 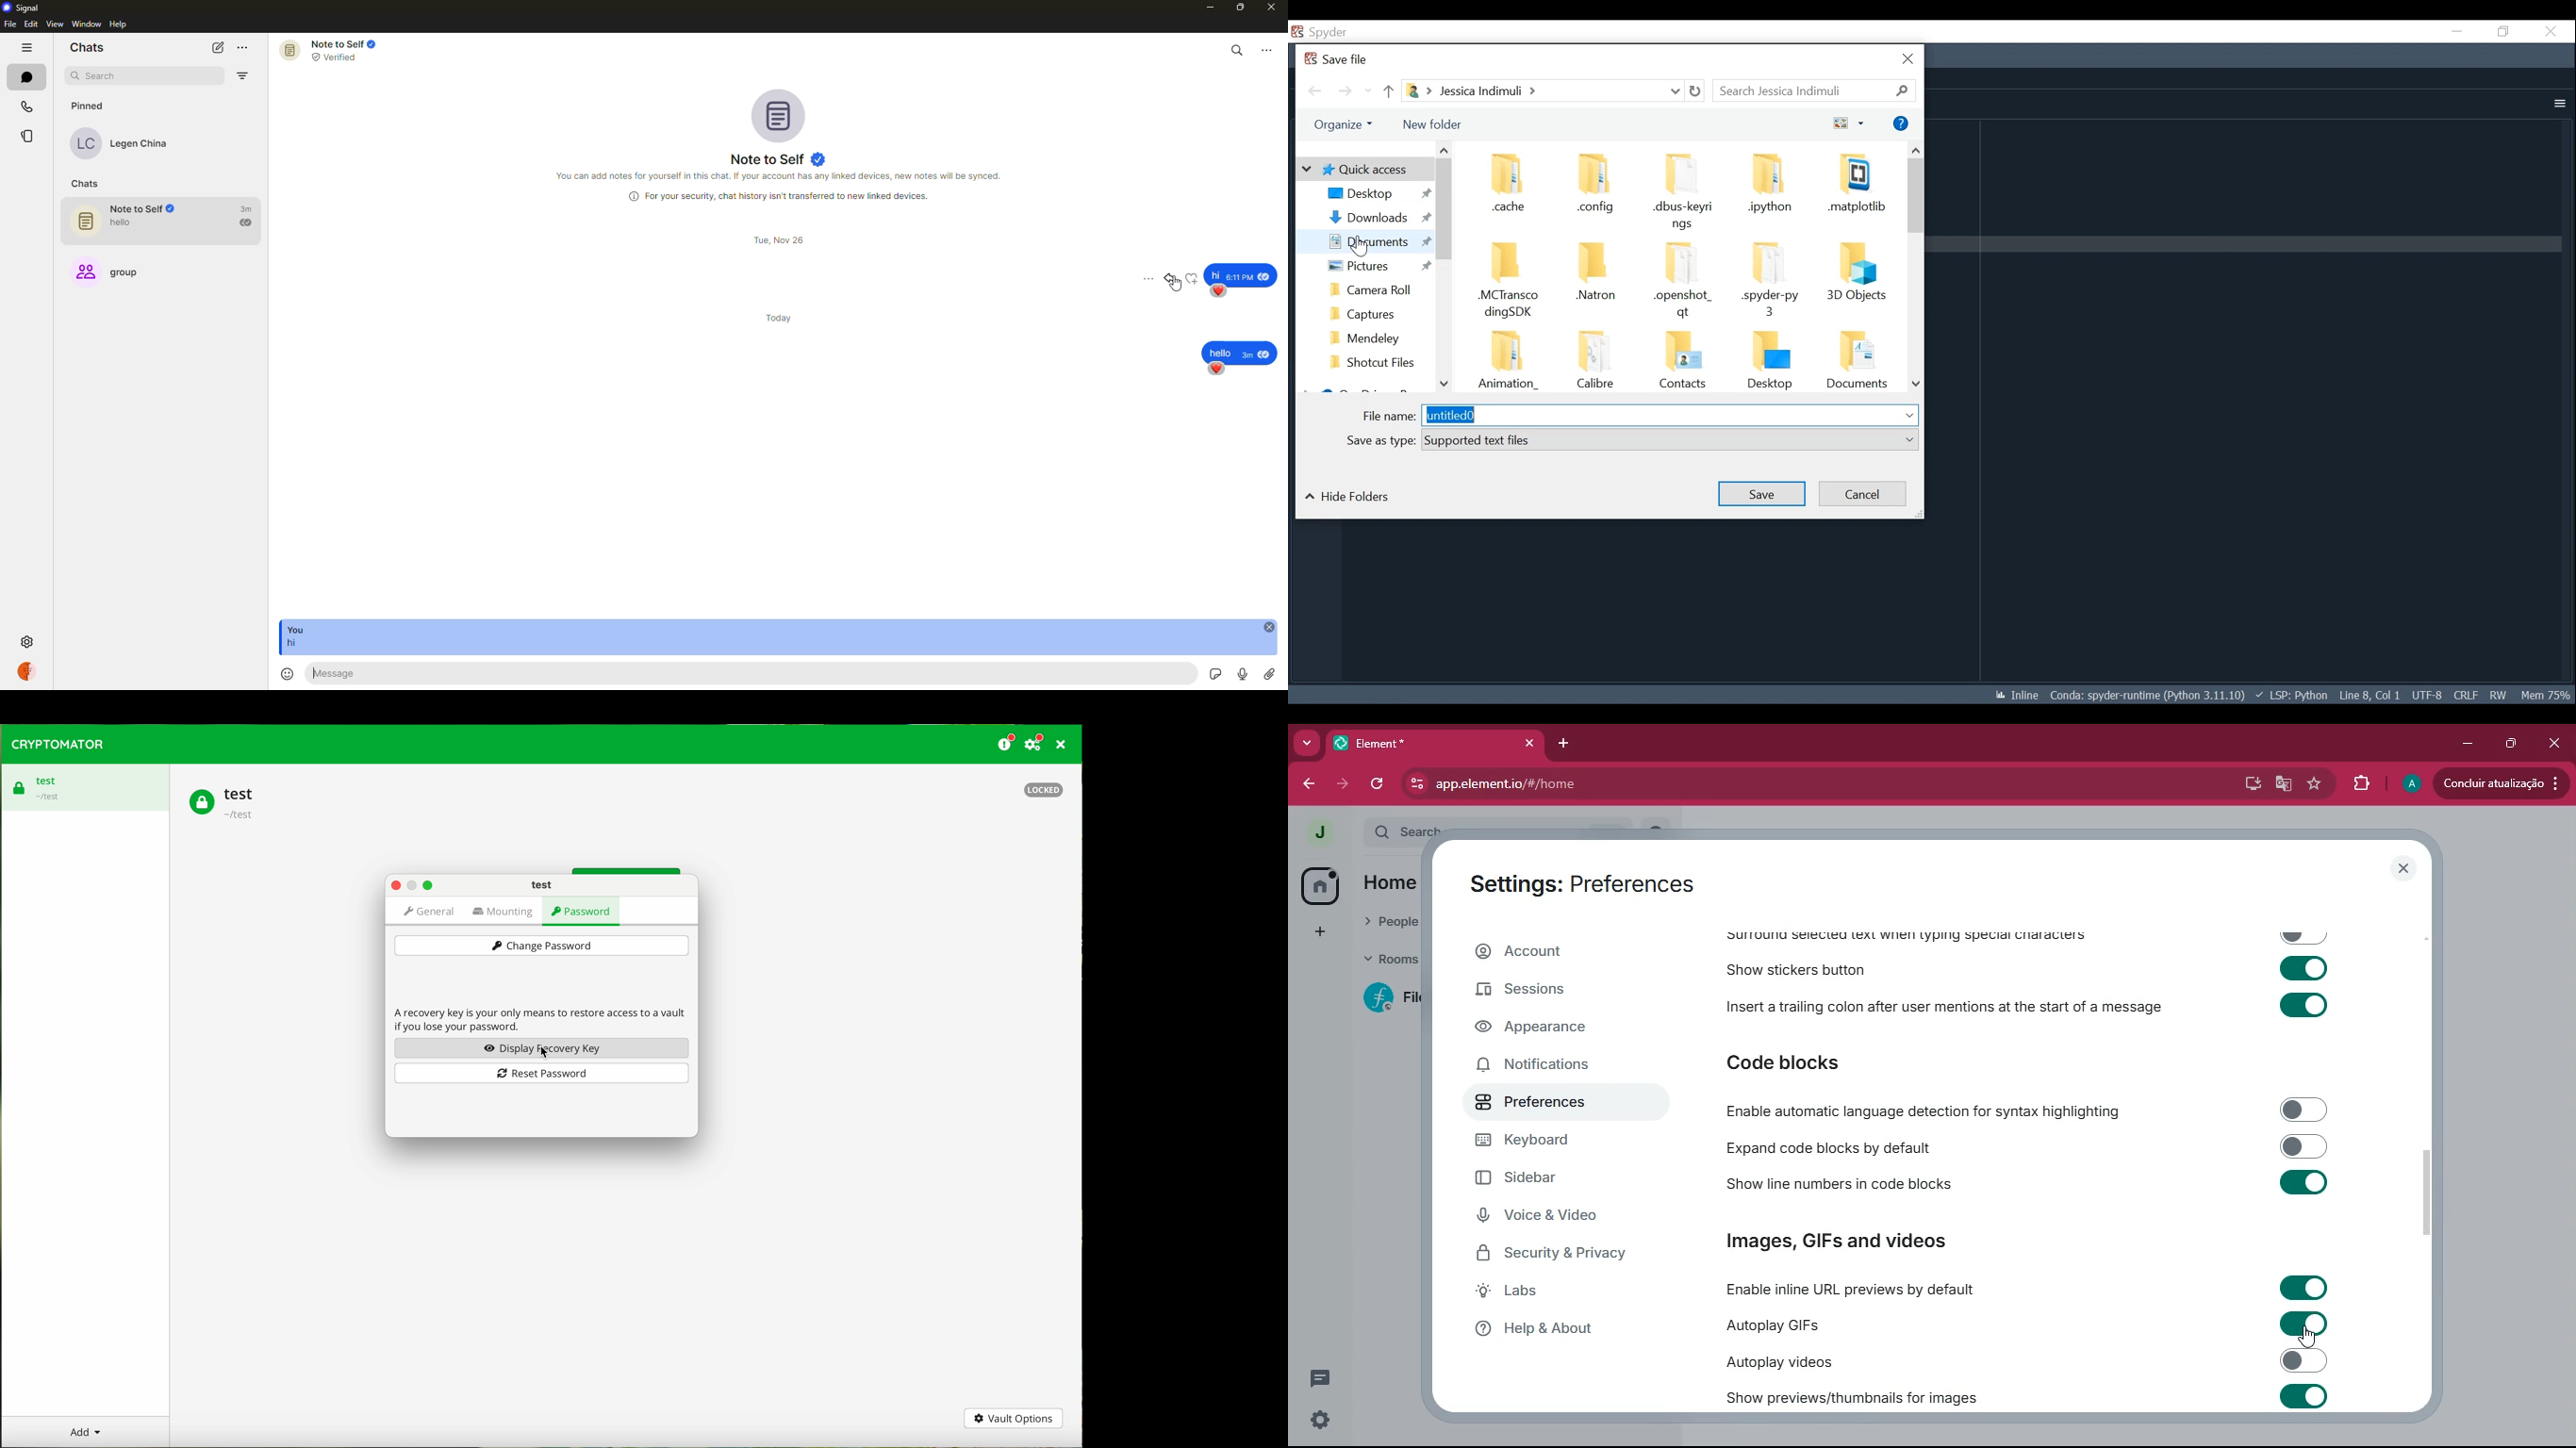 What do you see at coordinates (28, 48) in the screenshot?
I see `hide tabs` at bounding box center [28, 48].